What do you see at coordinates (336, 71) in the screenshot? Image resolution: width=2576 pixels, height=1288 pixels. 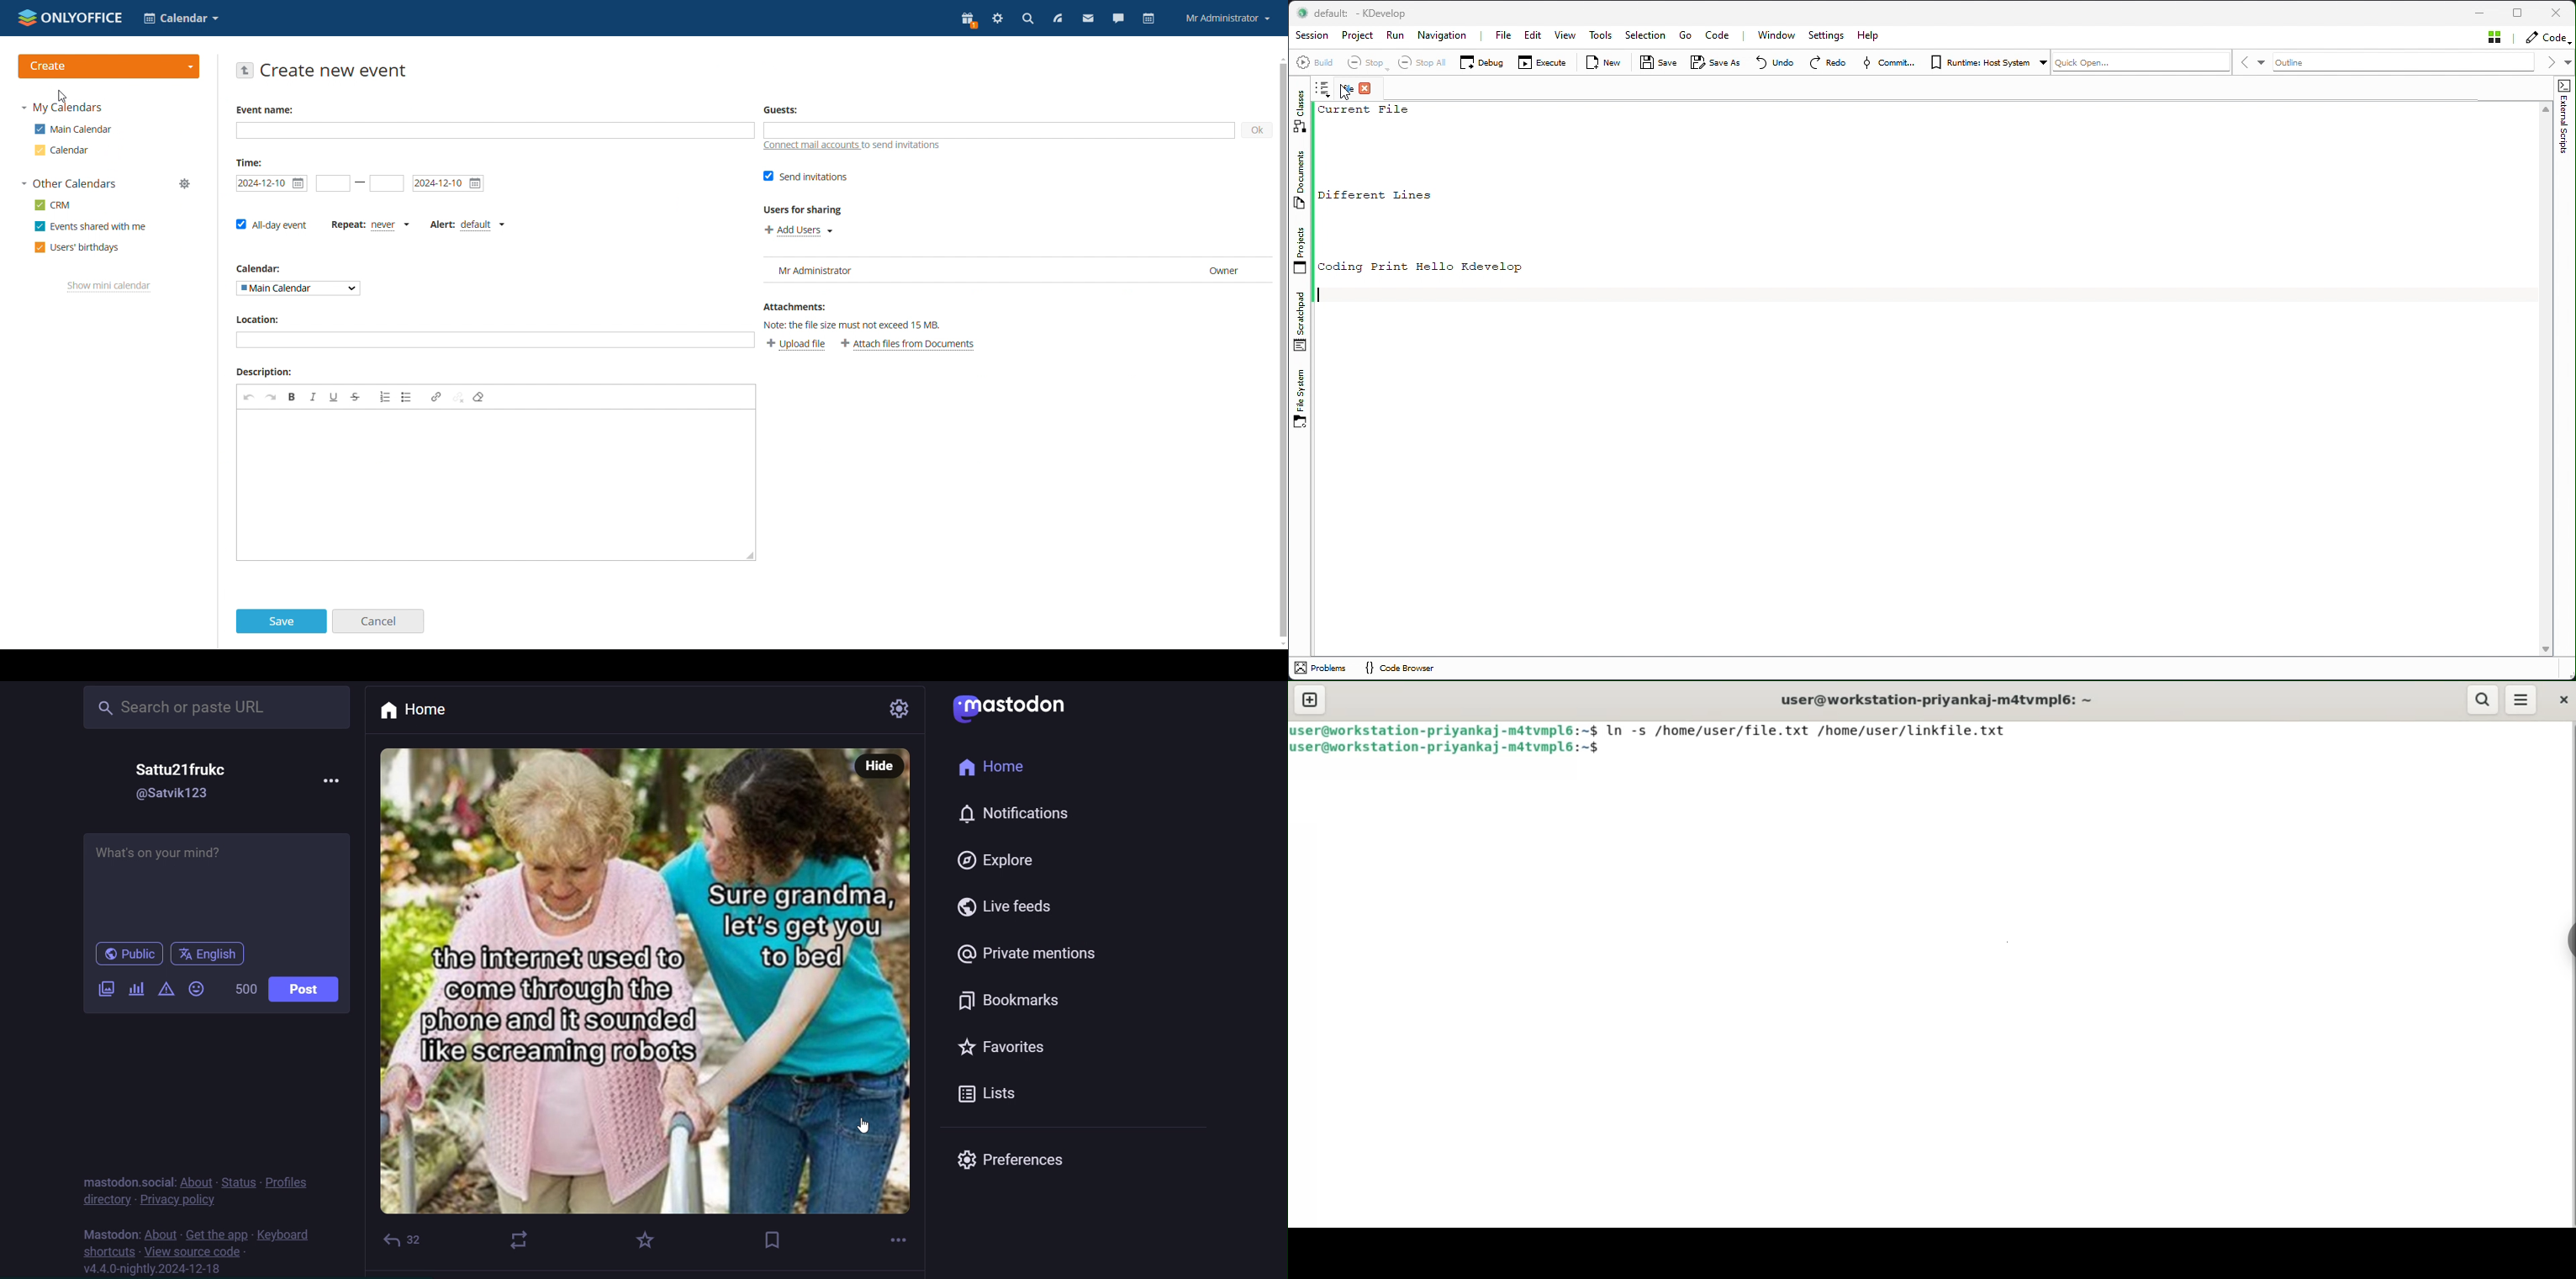 I see `create new event` at bounding box center [336, 71].